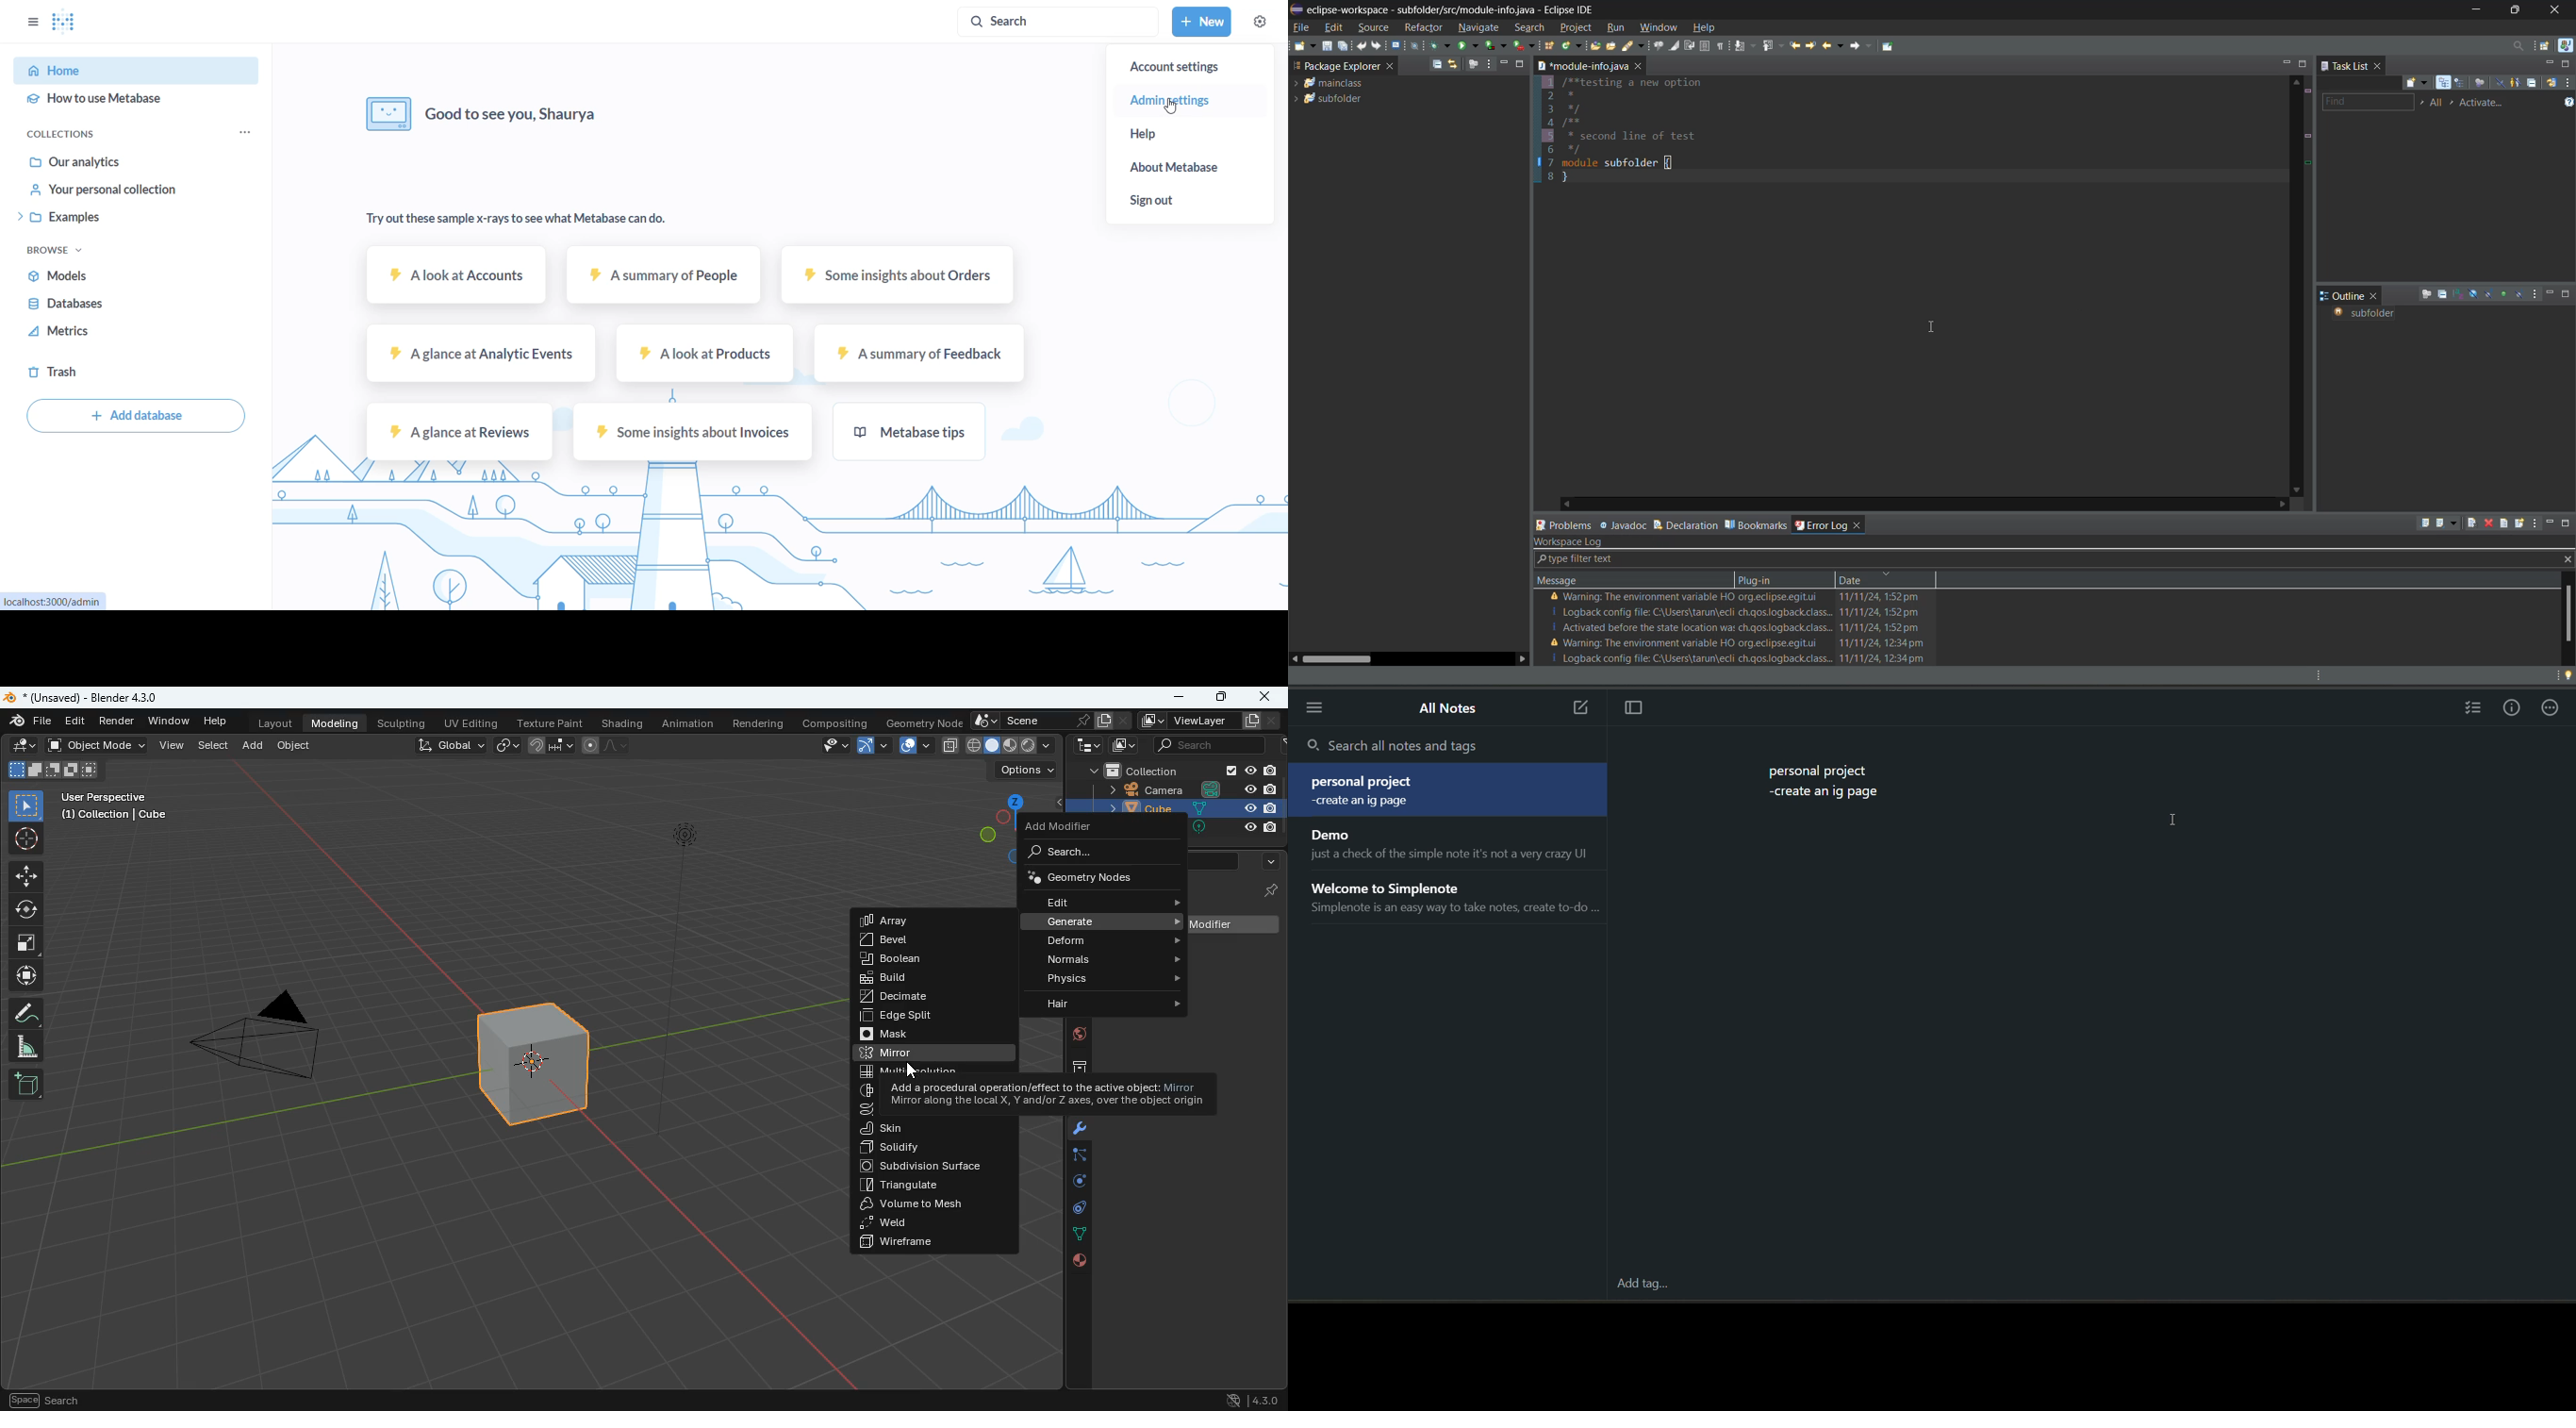 The height and width of the screenshot is (1428, 2576). I want to click on some insights about invoices sample, so click(698, 432).